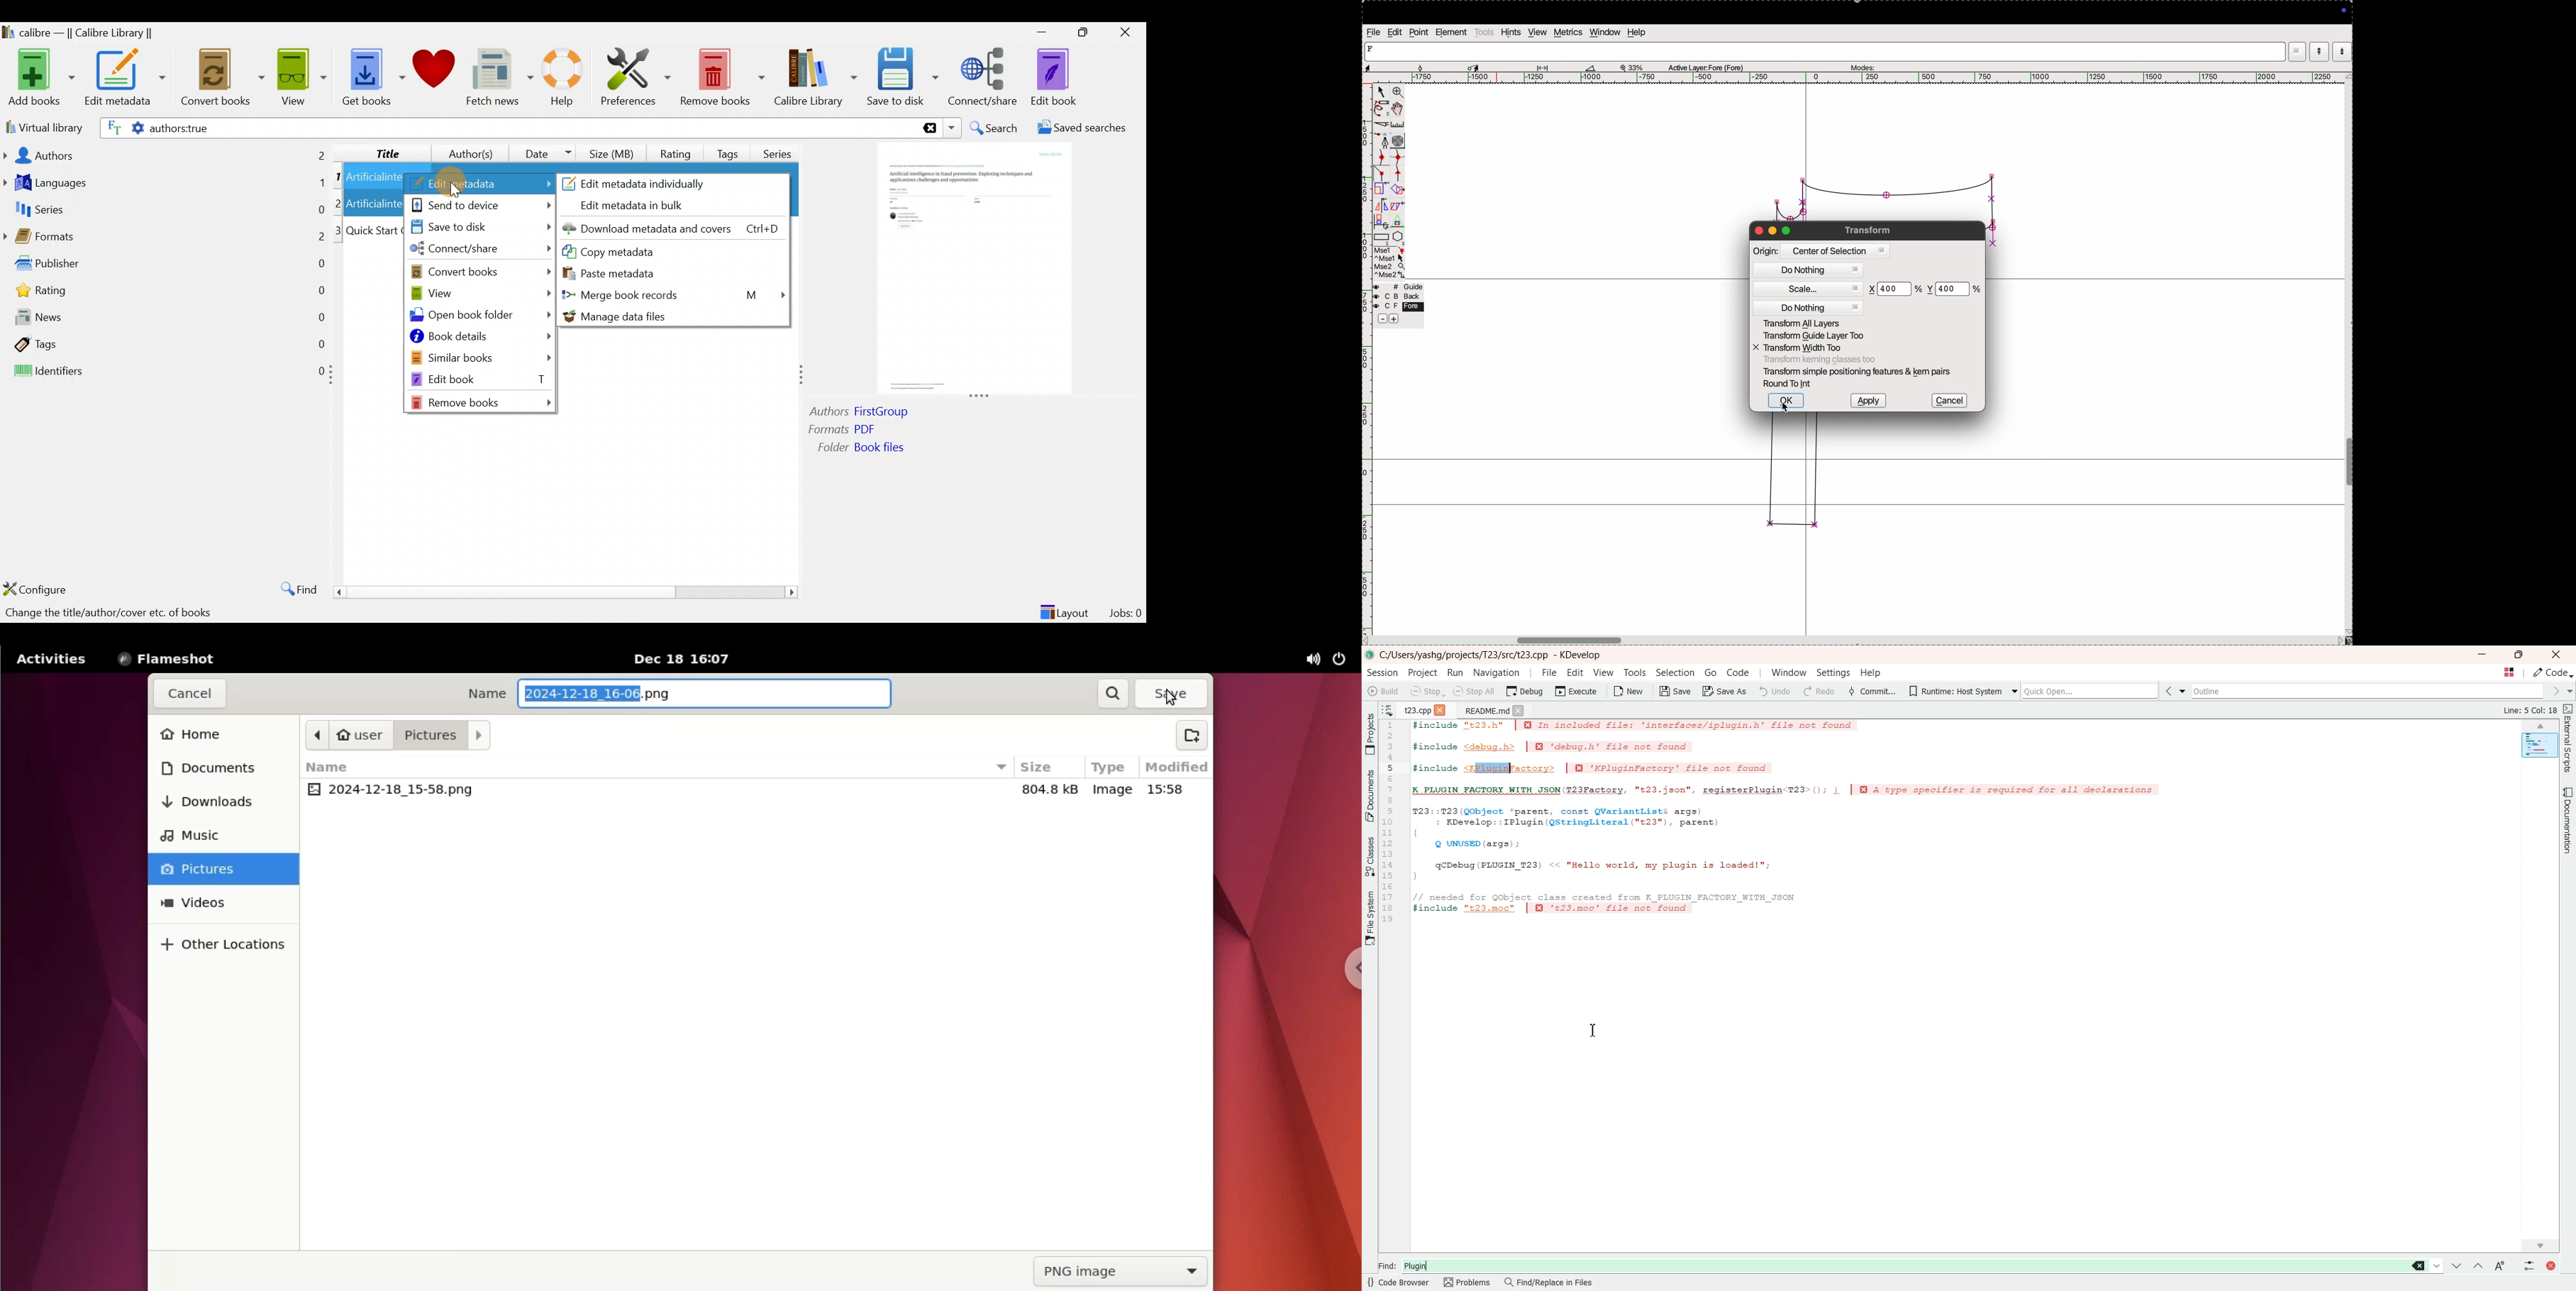  What do you see at coordinates (1128, 32) in the screenshot?
I see `Close` at bounding box center [1128, 32].